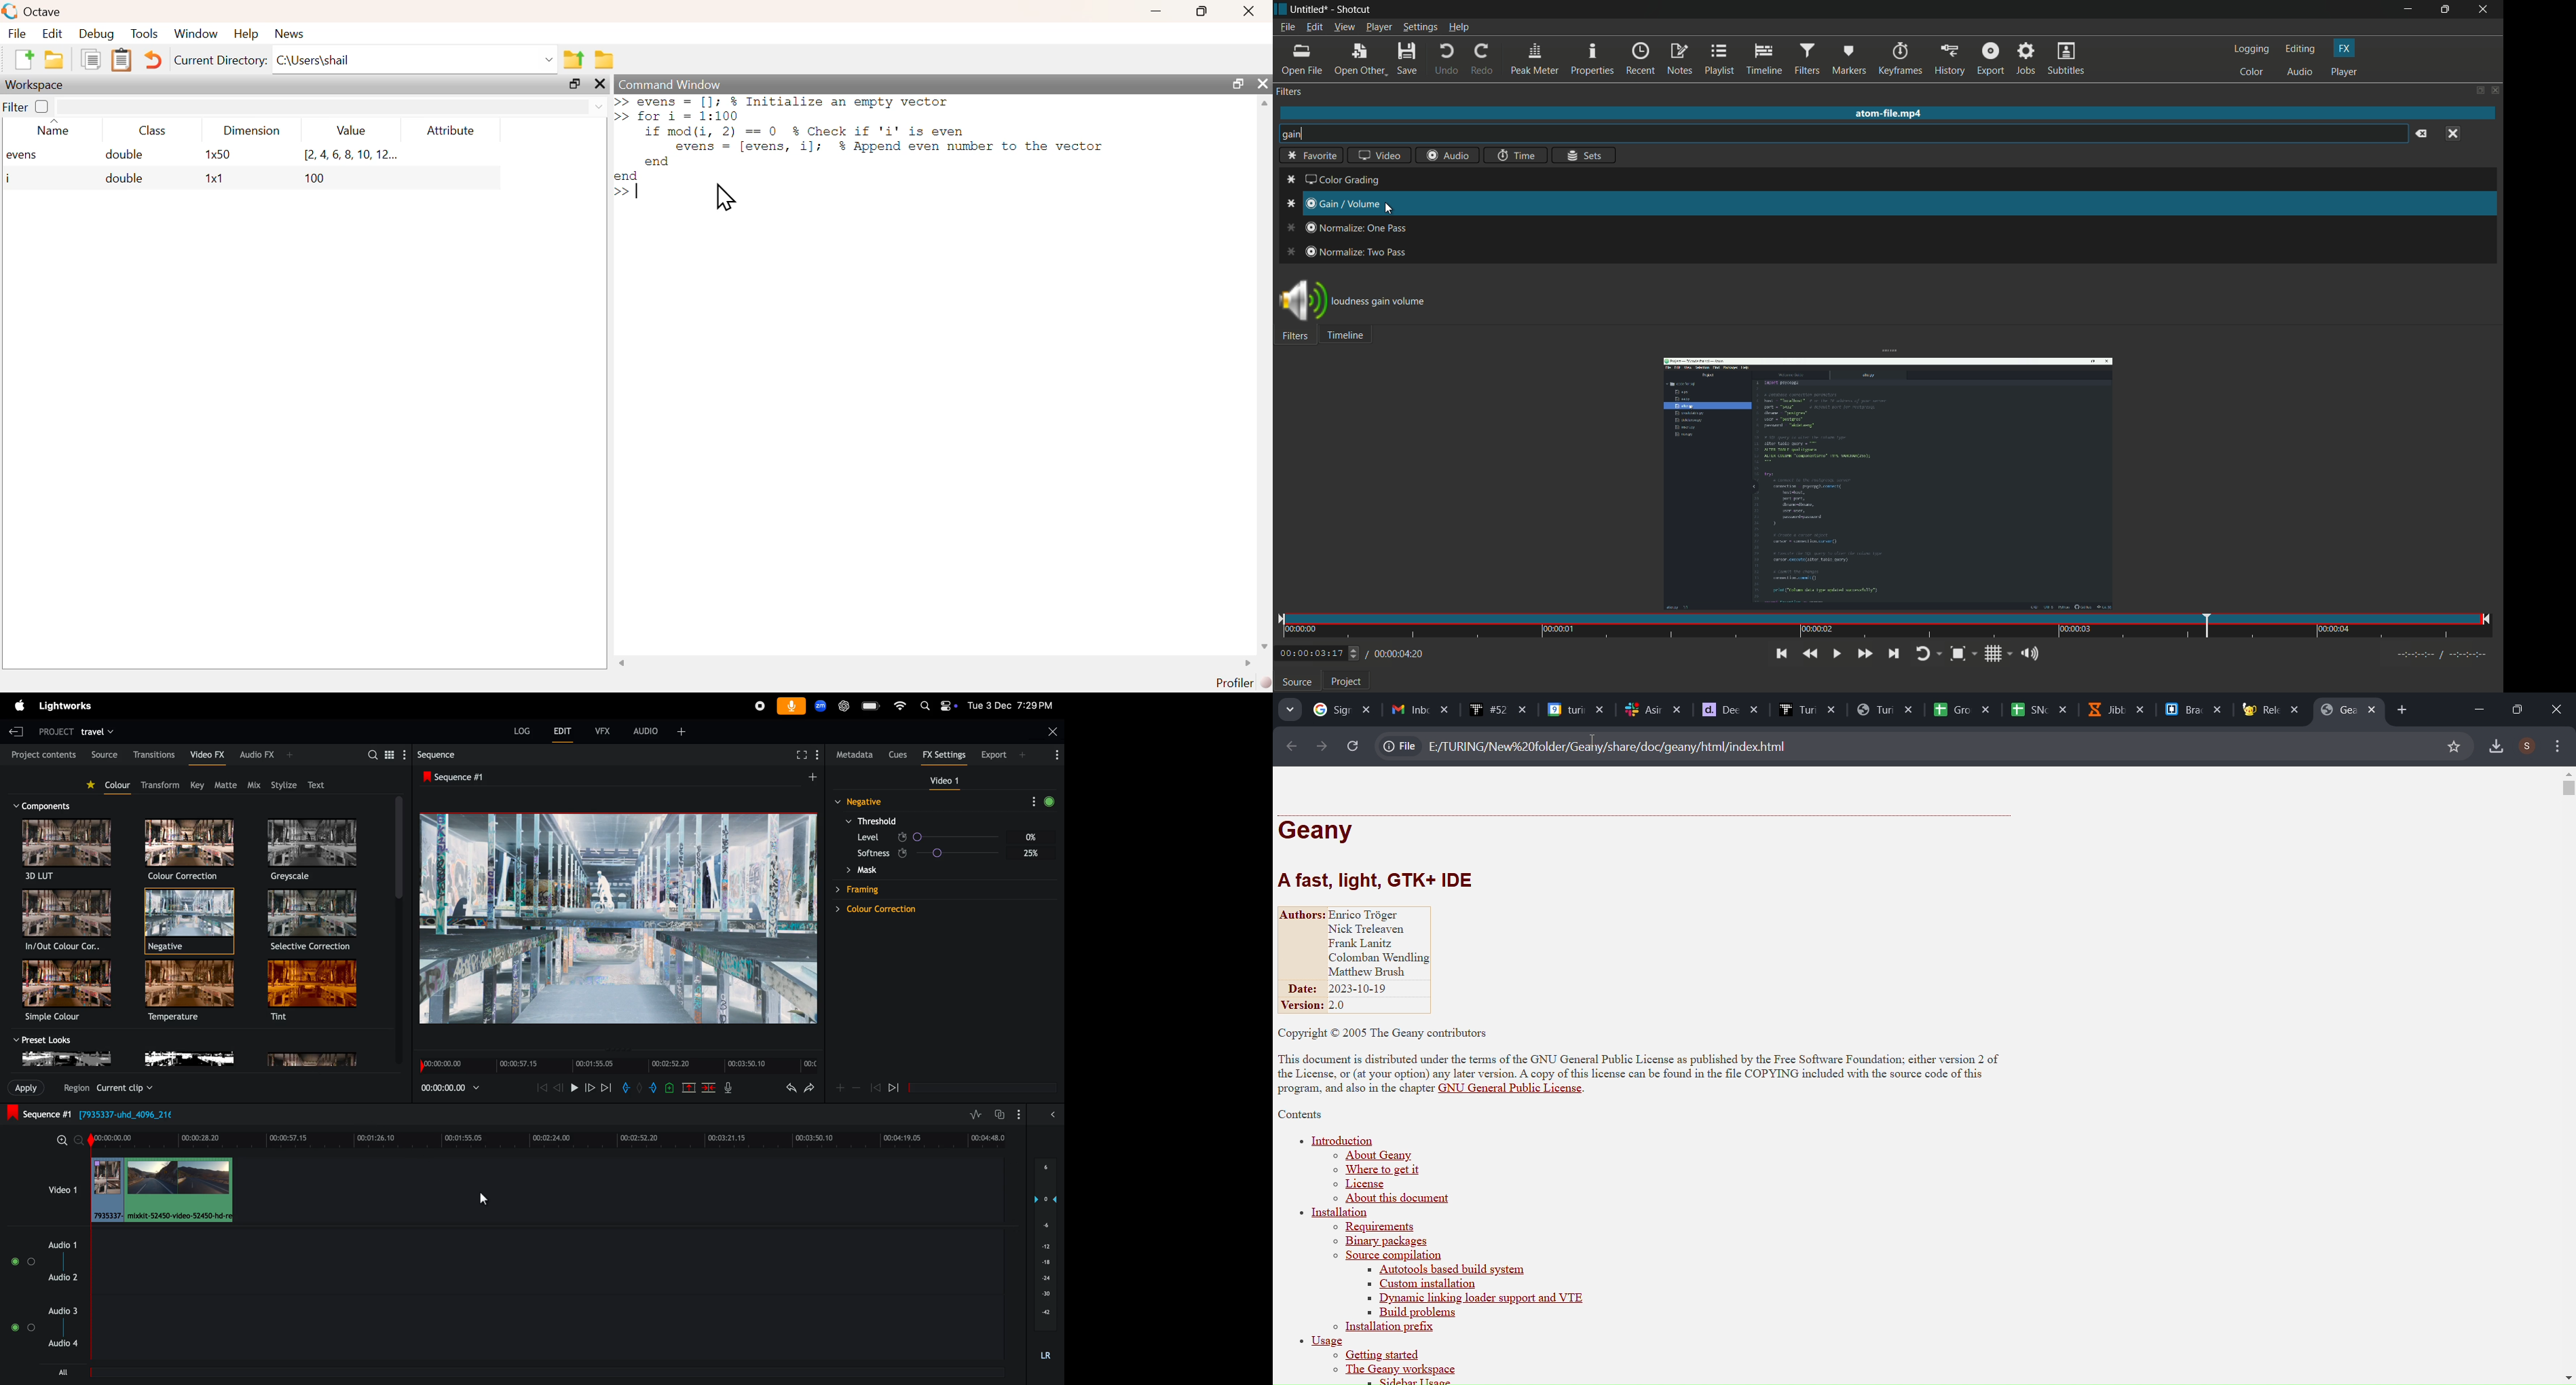 This screenshot has width=2576, height=1400. Describe the element at coordinates (936, 663) in the screenshot. I see `scrollbar` at that location.